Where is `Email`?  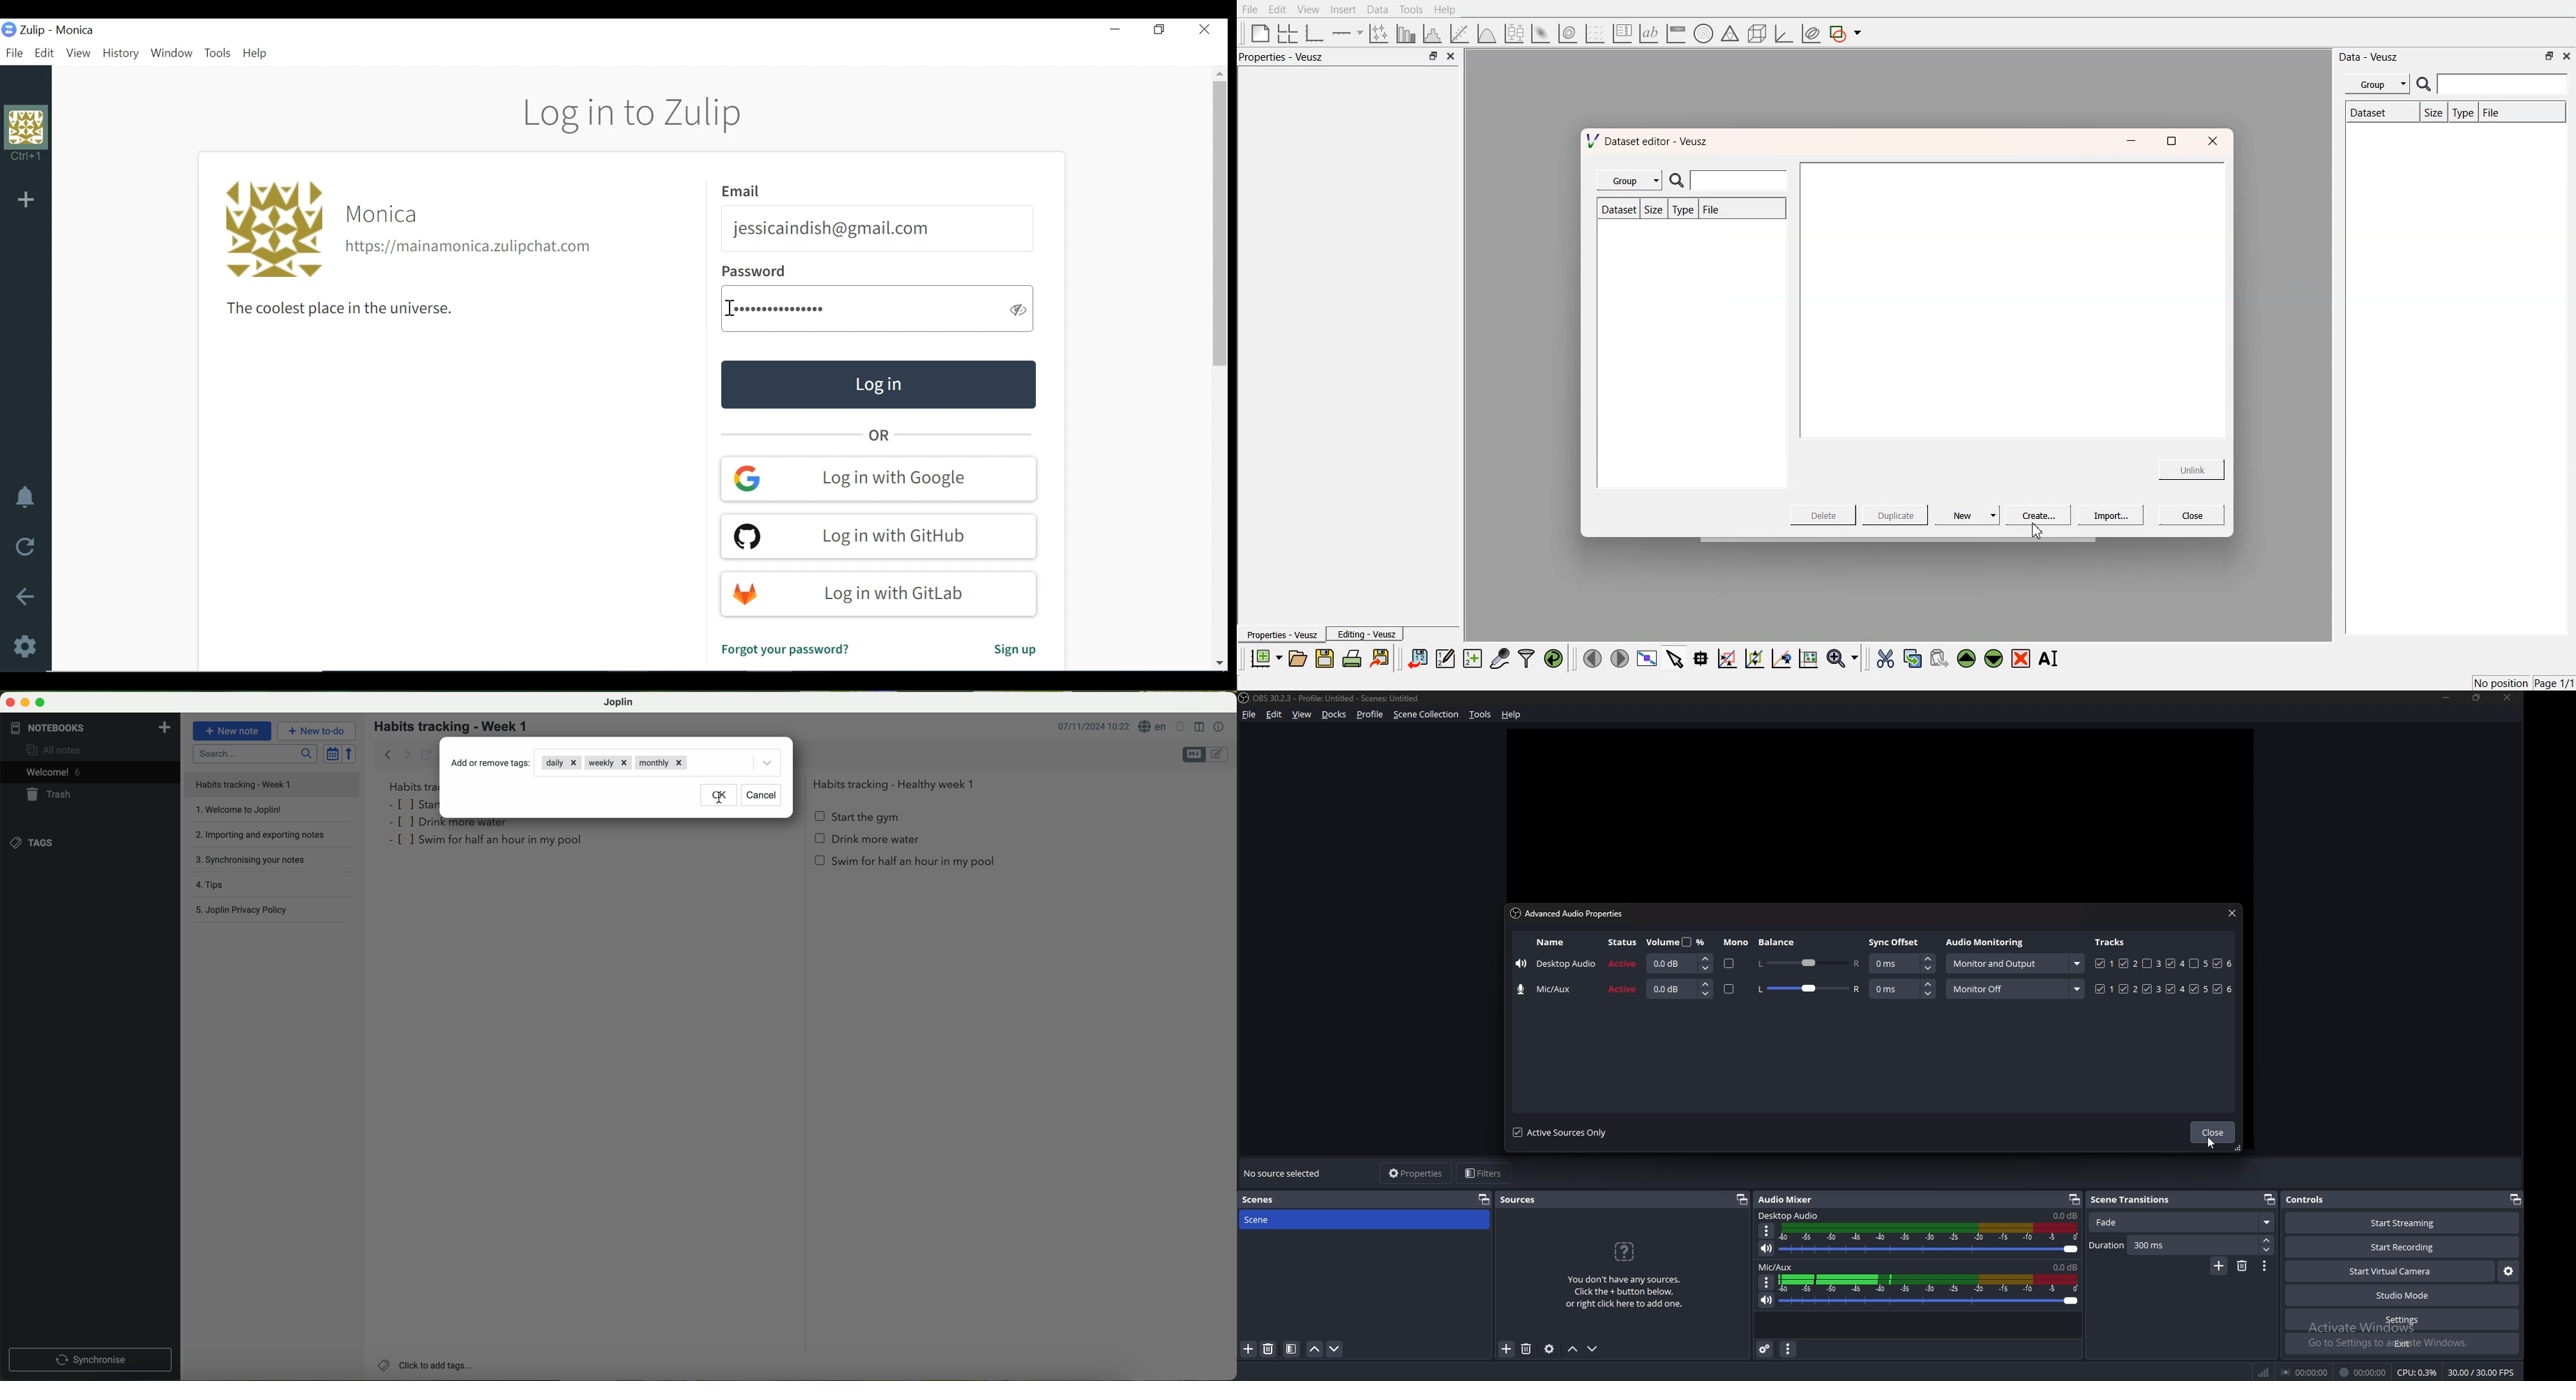 Email is located at coordinates (744, 191).